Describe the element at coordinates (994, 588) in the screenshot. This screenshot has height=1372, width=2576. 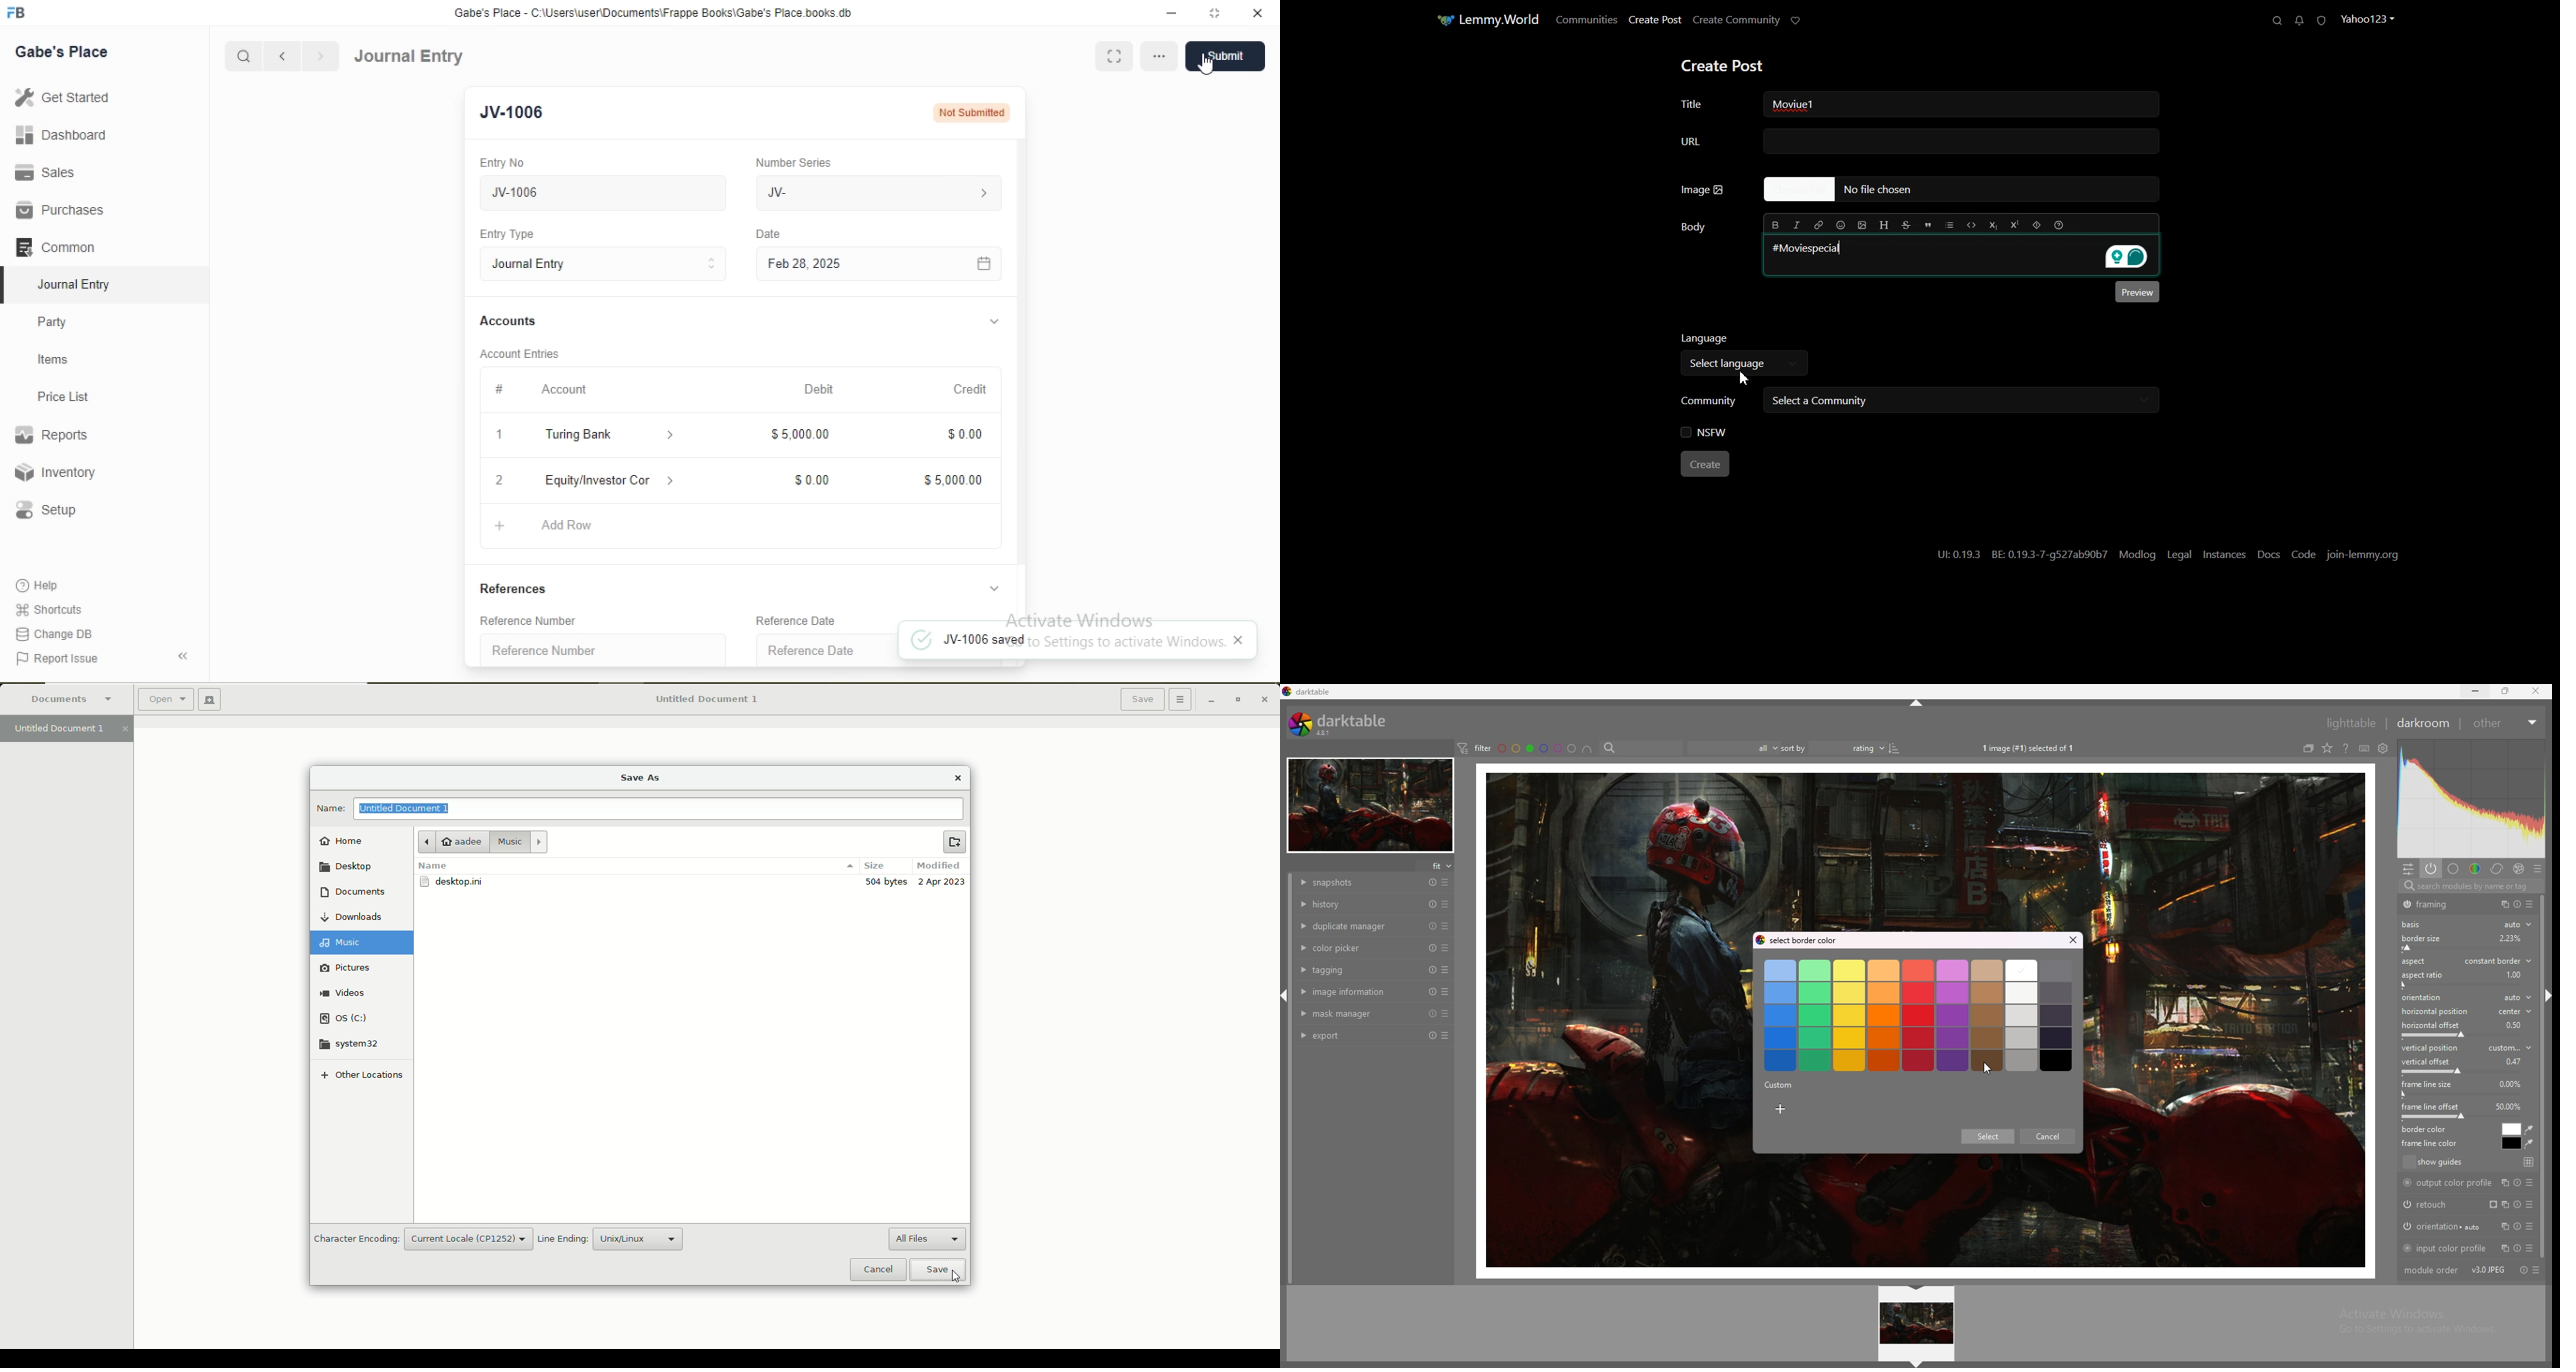
I see `Dropdown` at that location.